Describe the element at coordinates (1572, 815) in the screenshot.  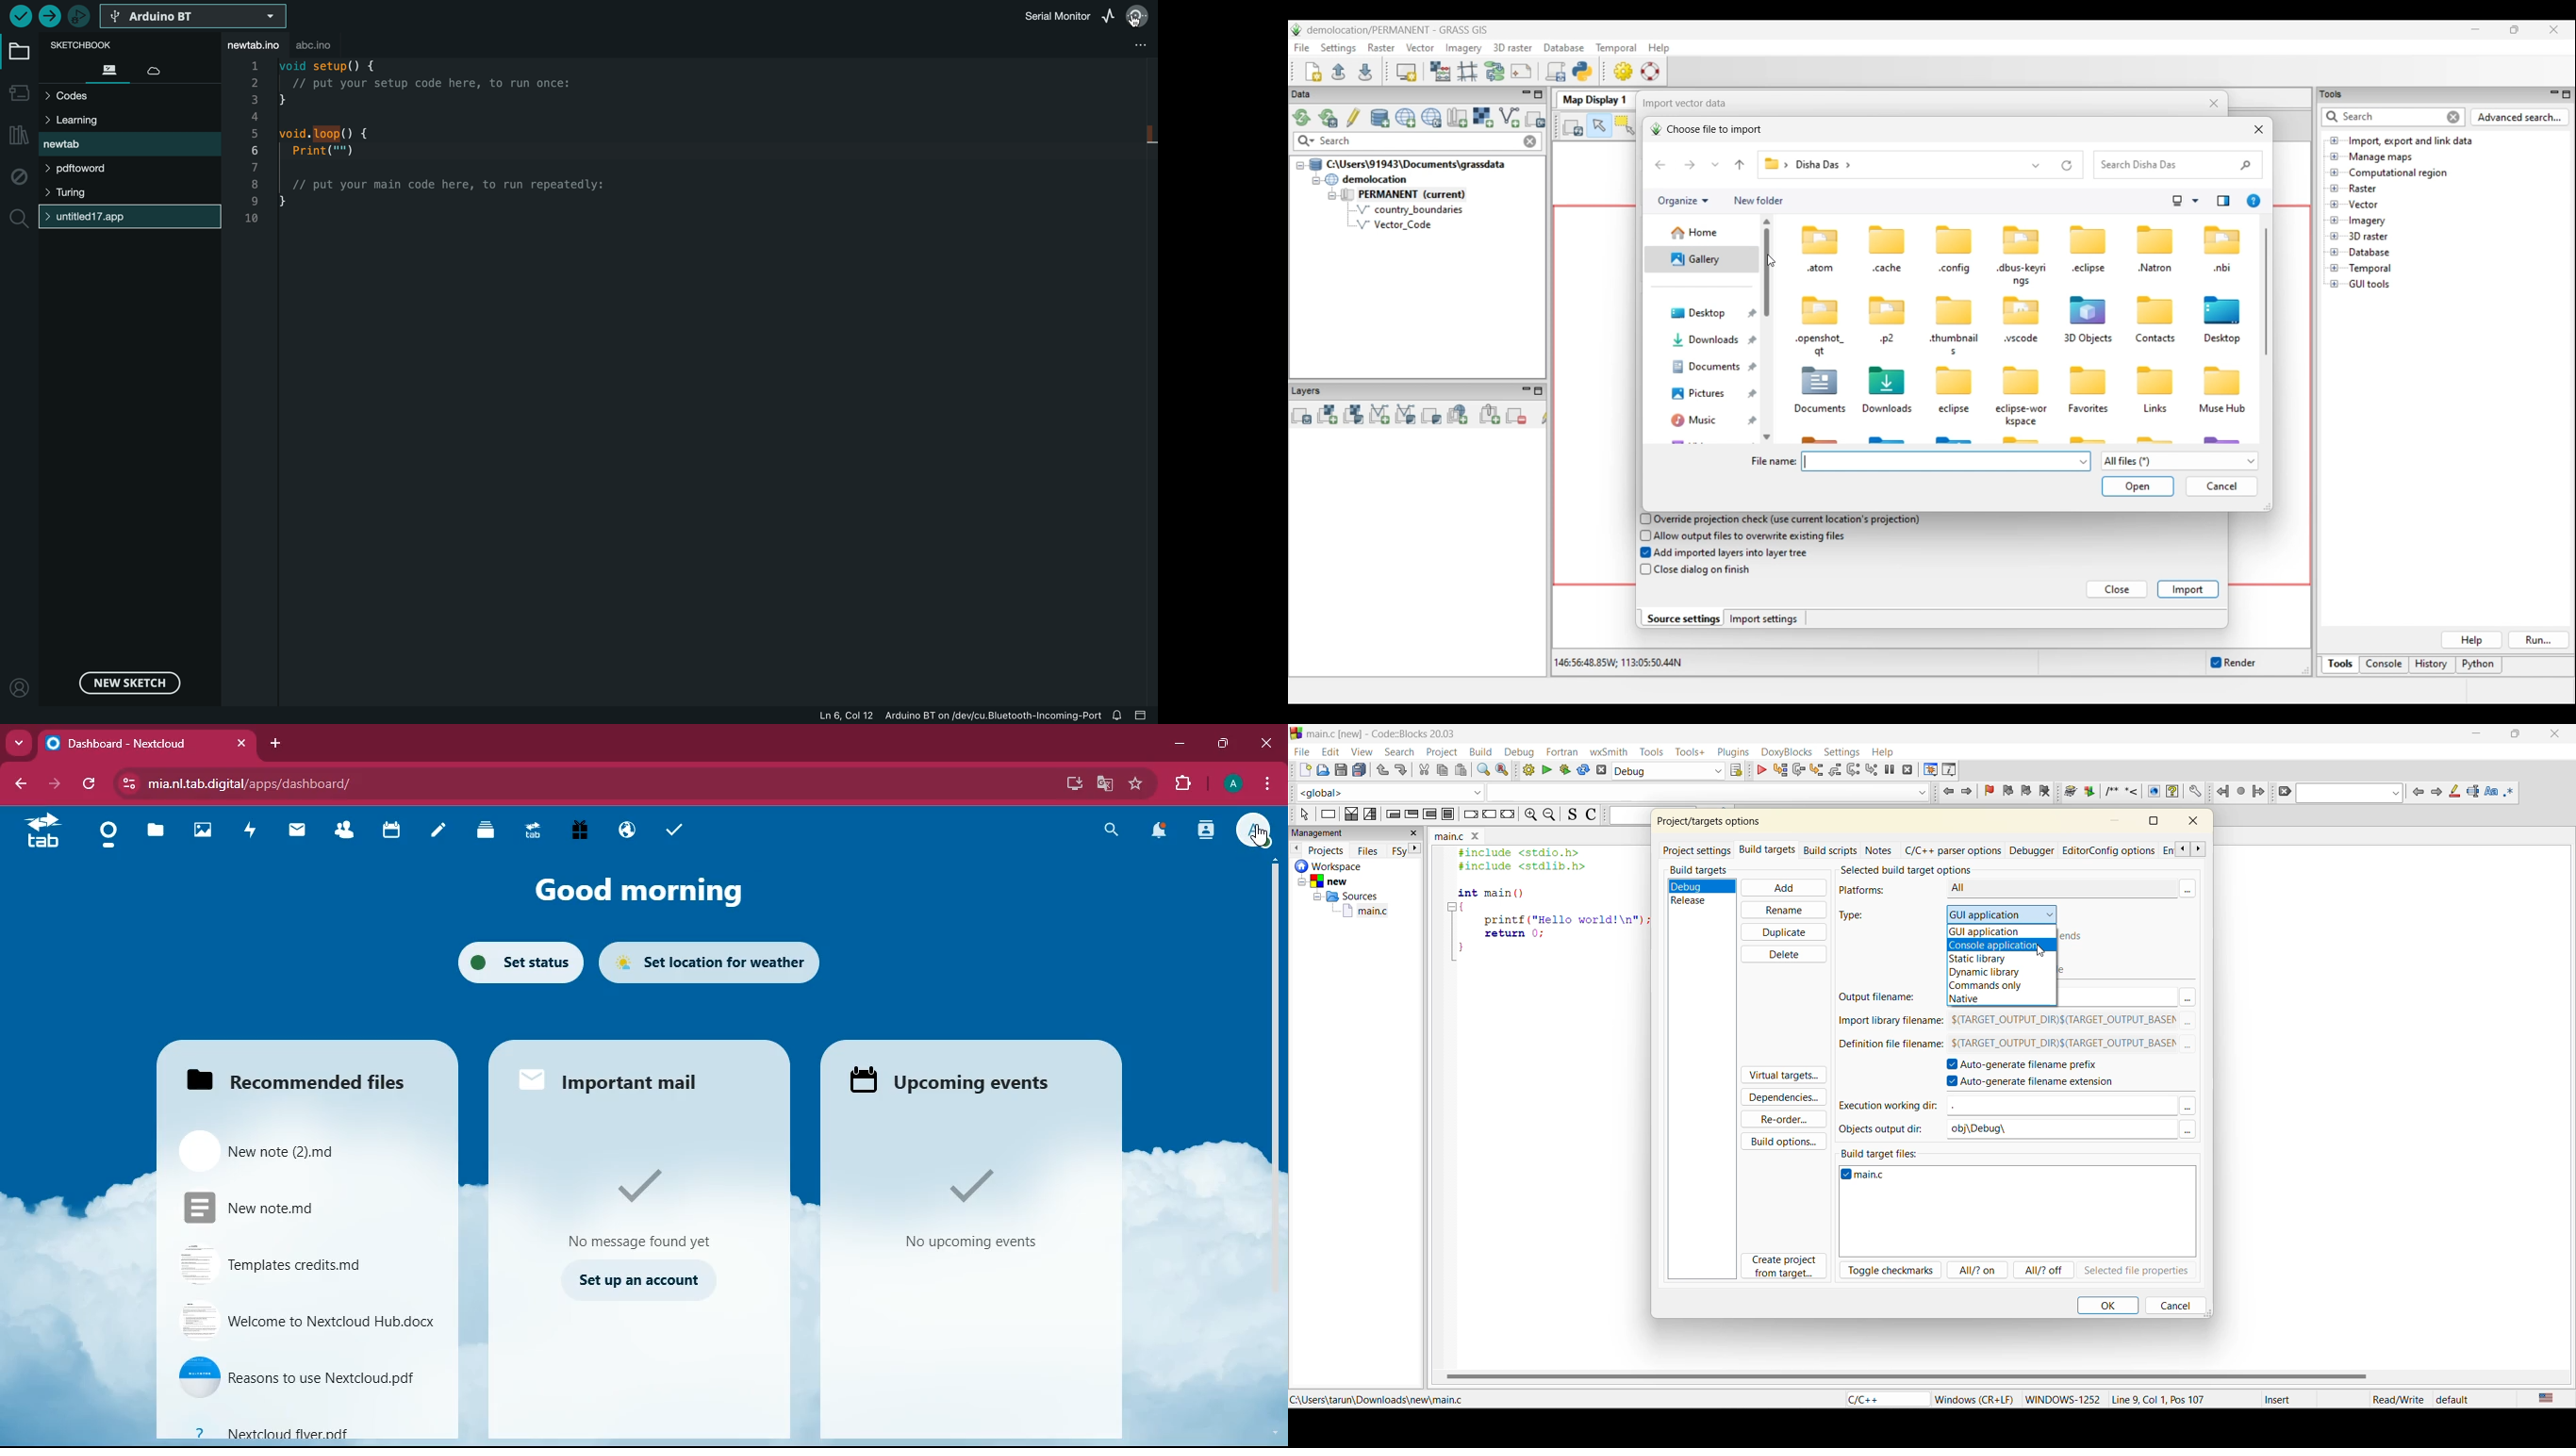
I see `toggle source` at that location.